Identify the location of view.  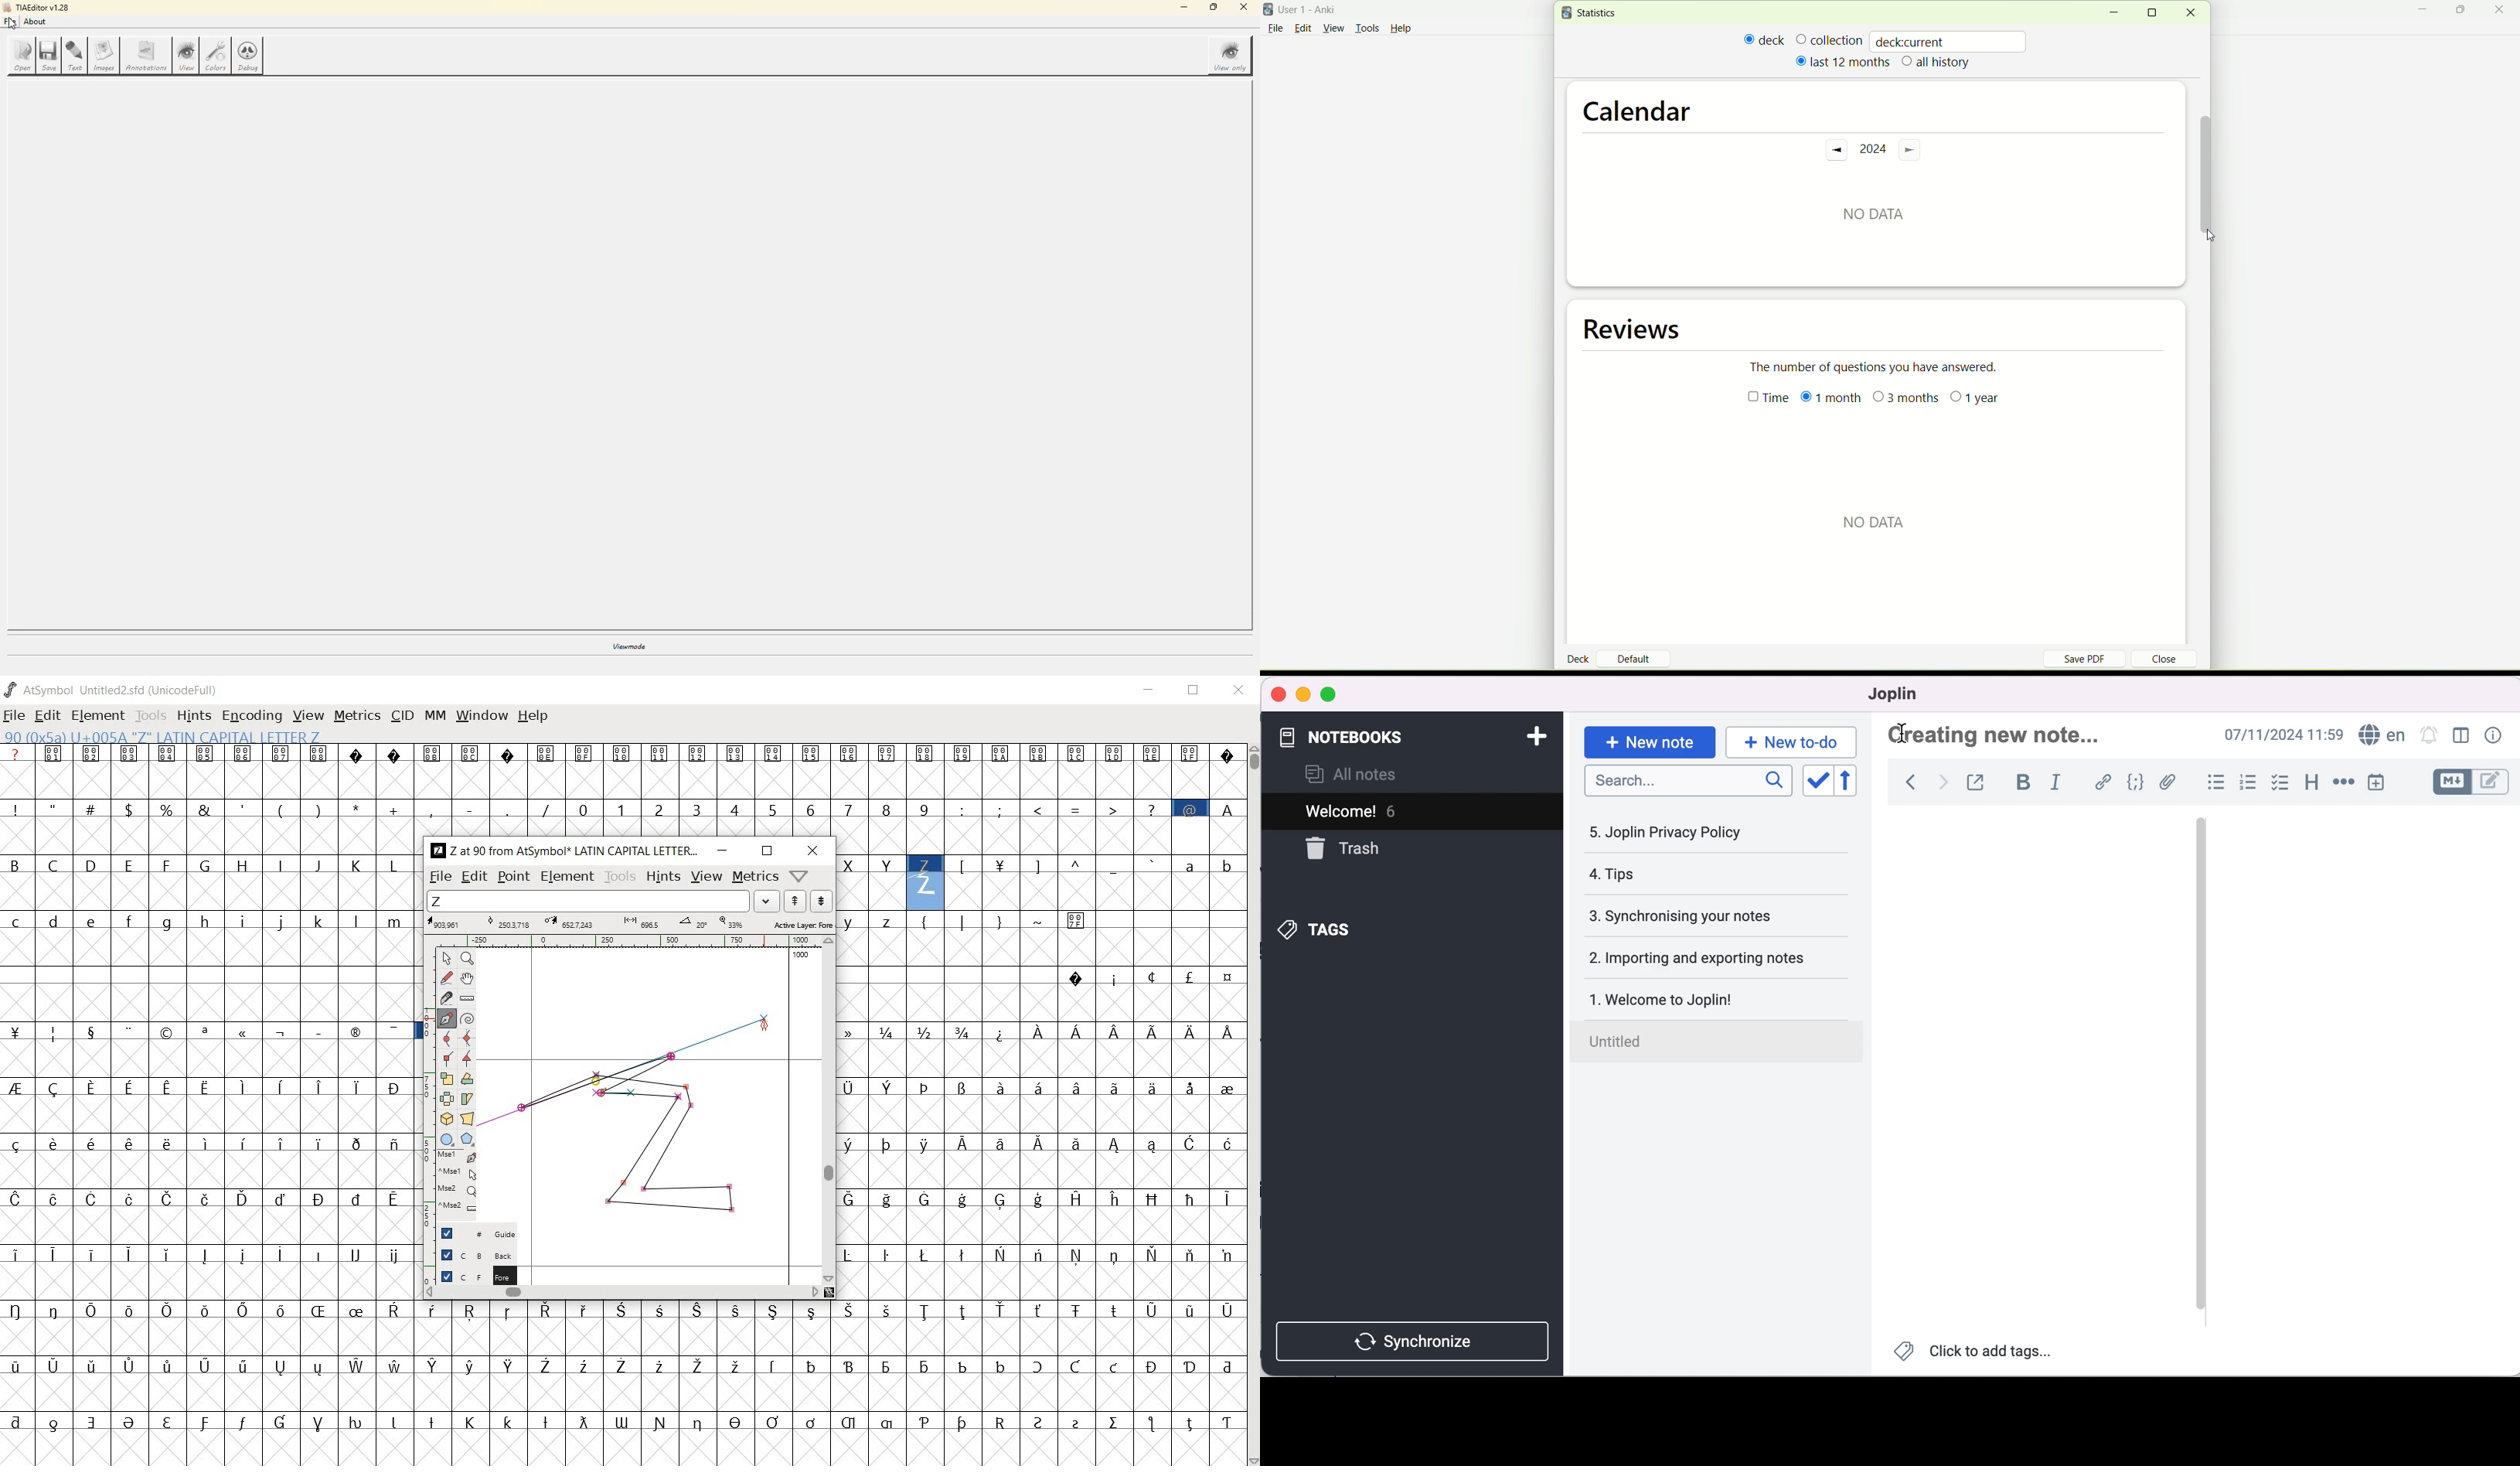
(706, 878).